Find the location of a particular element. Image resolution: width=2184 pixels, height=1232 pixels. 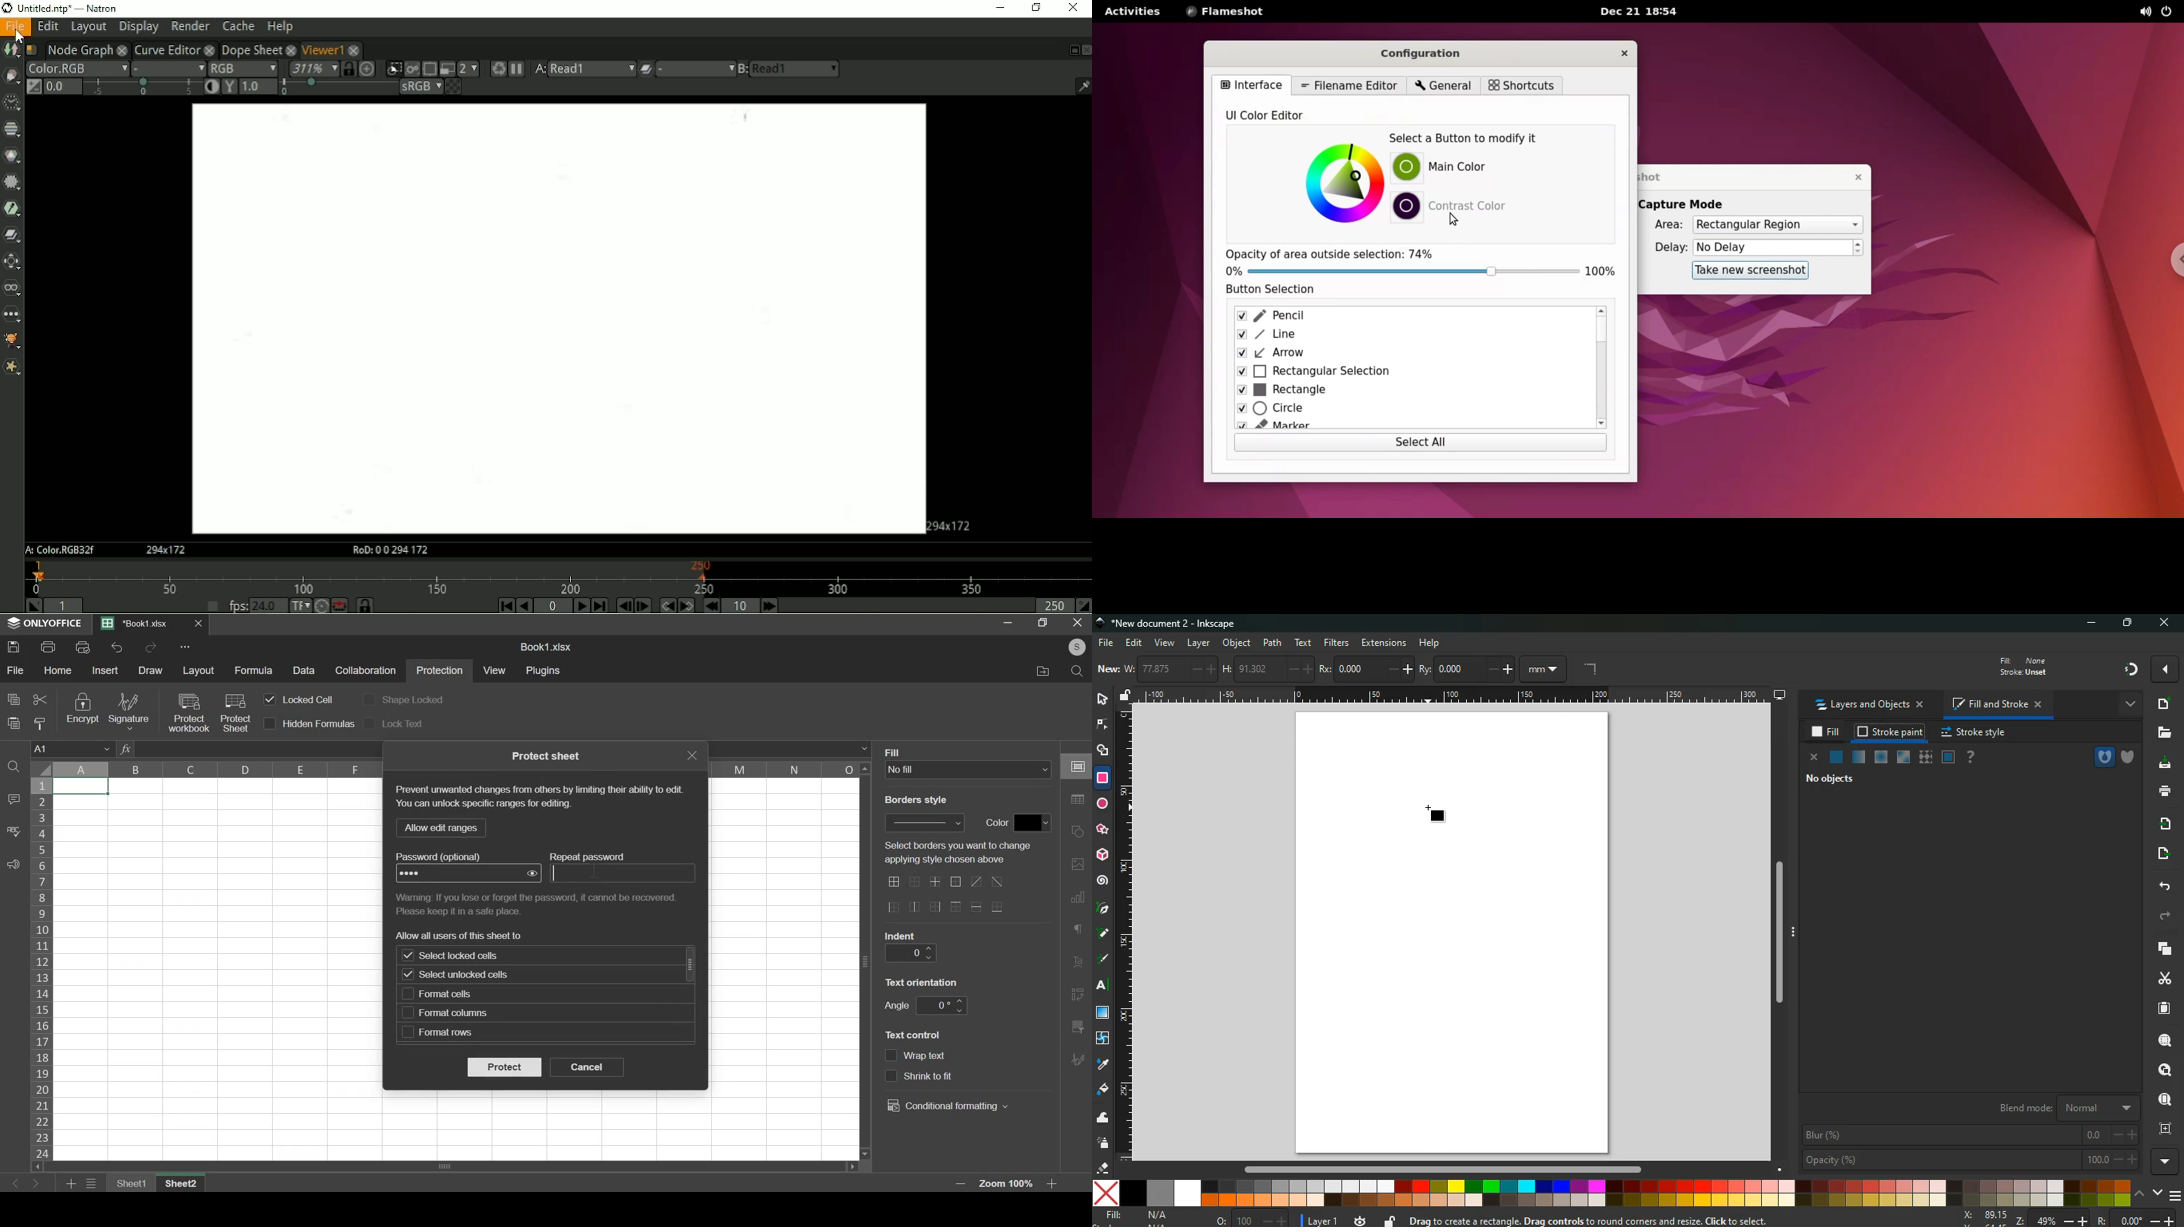

select unlocked cells is located at coordinates (469, 976).